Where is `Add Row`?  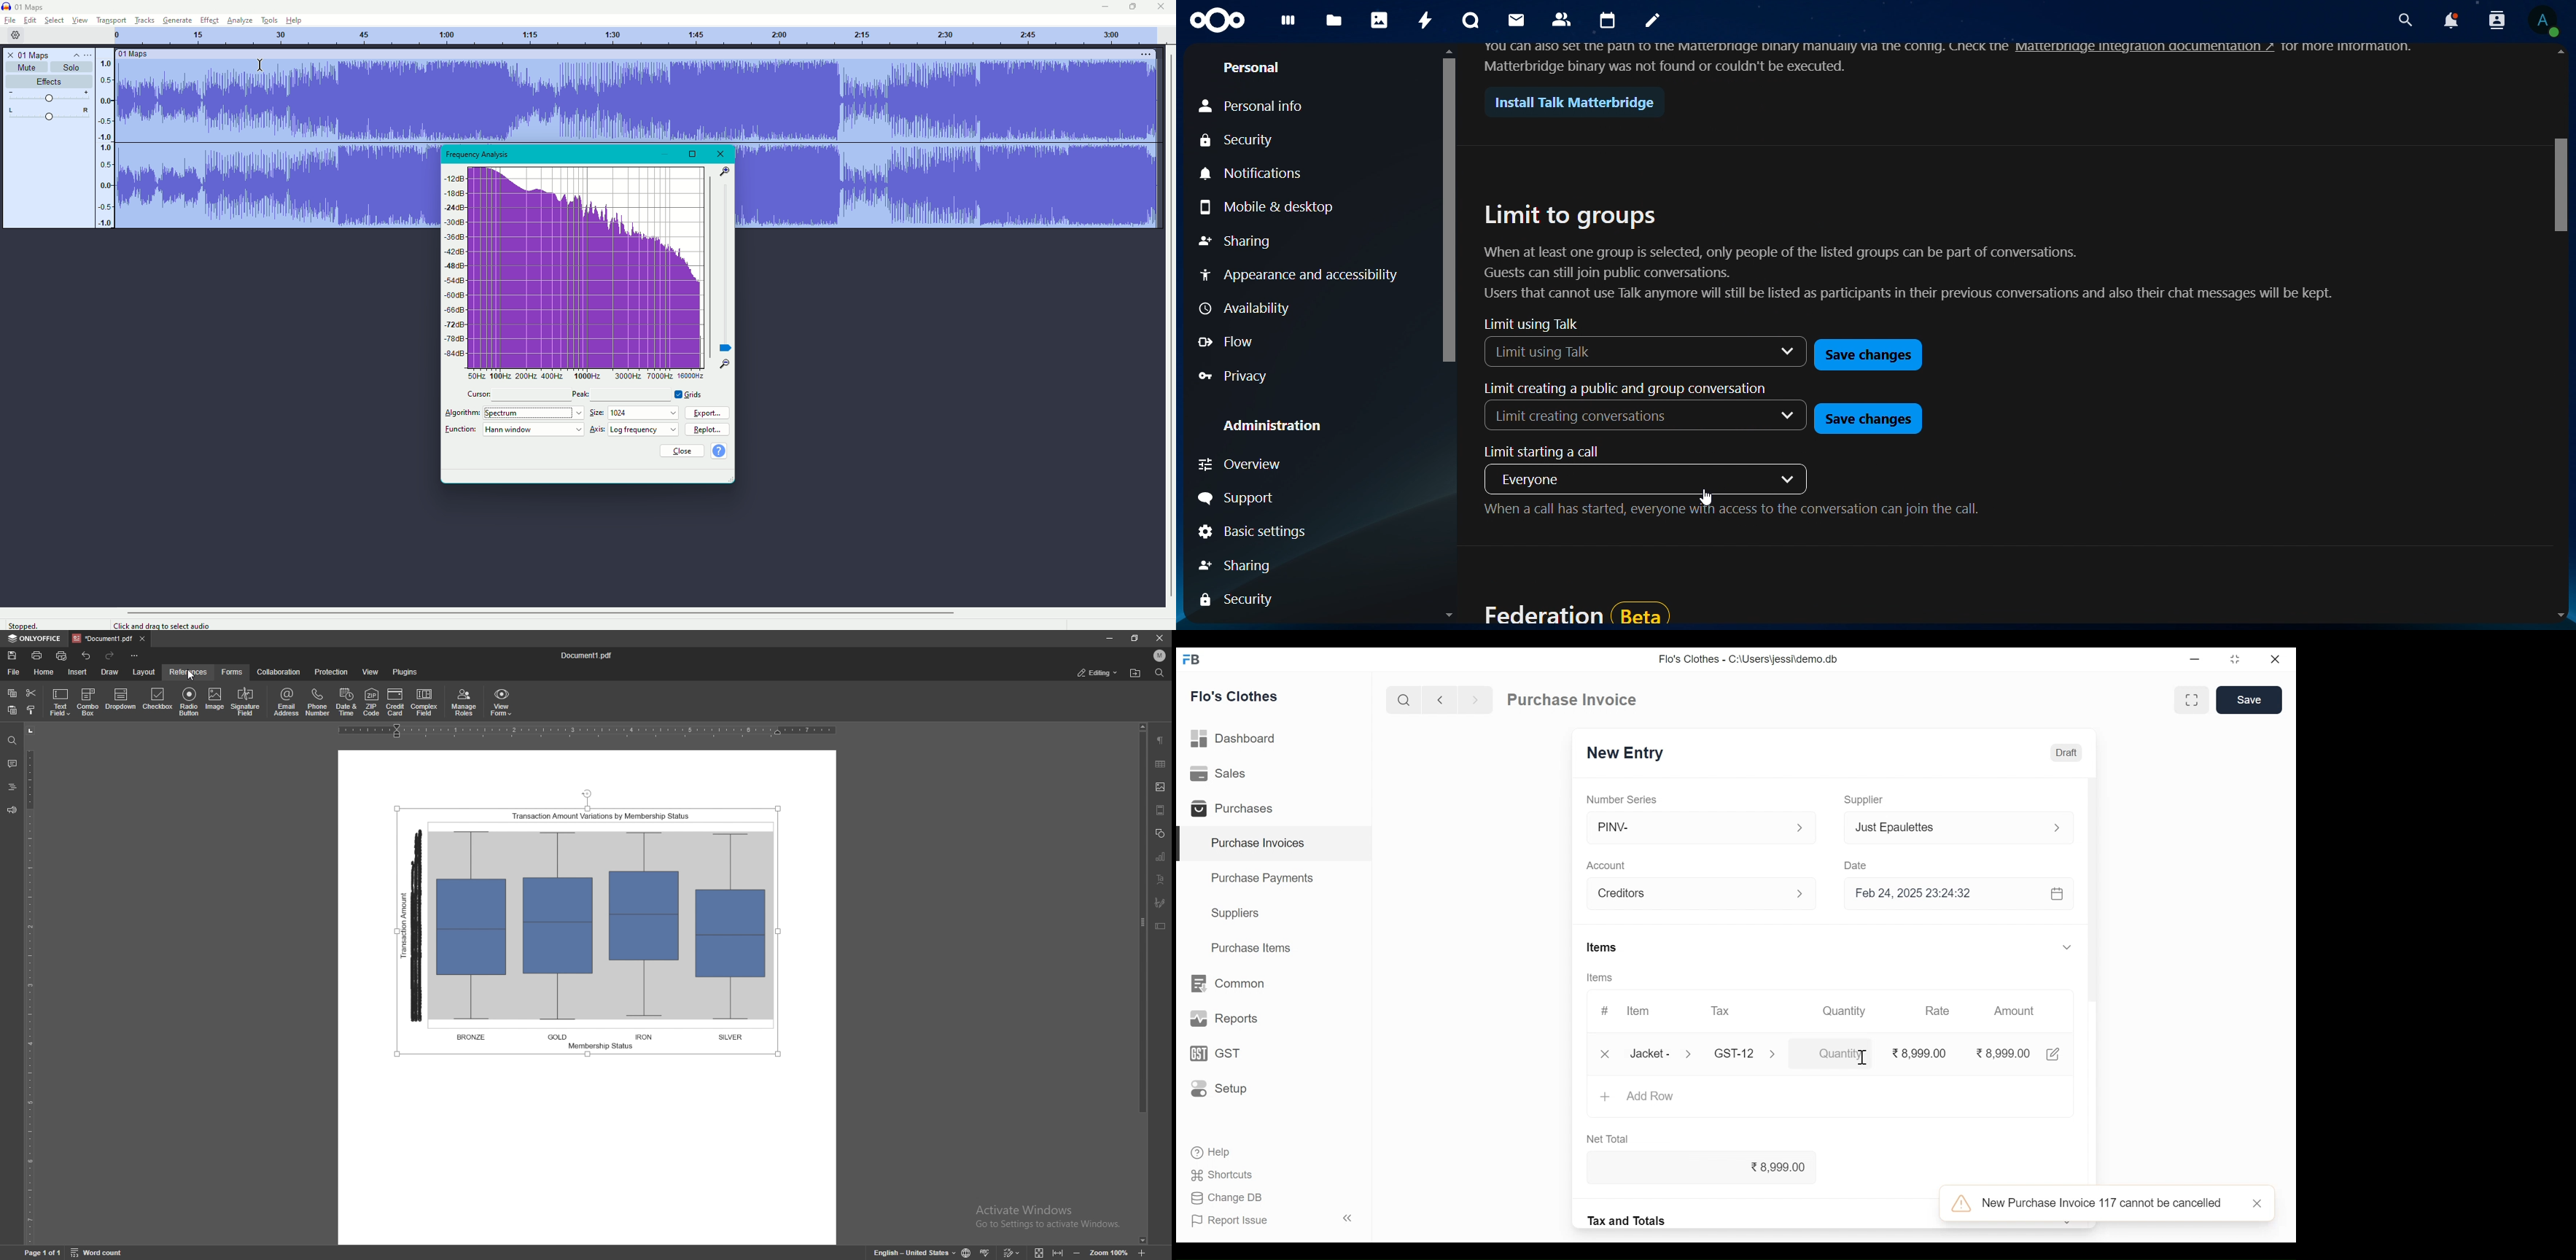
Add Row is located at coordinates (1653, 1097).